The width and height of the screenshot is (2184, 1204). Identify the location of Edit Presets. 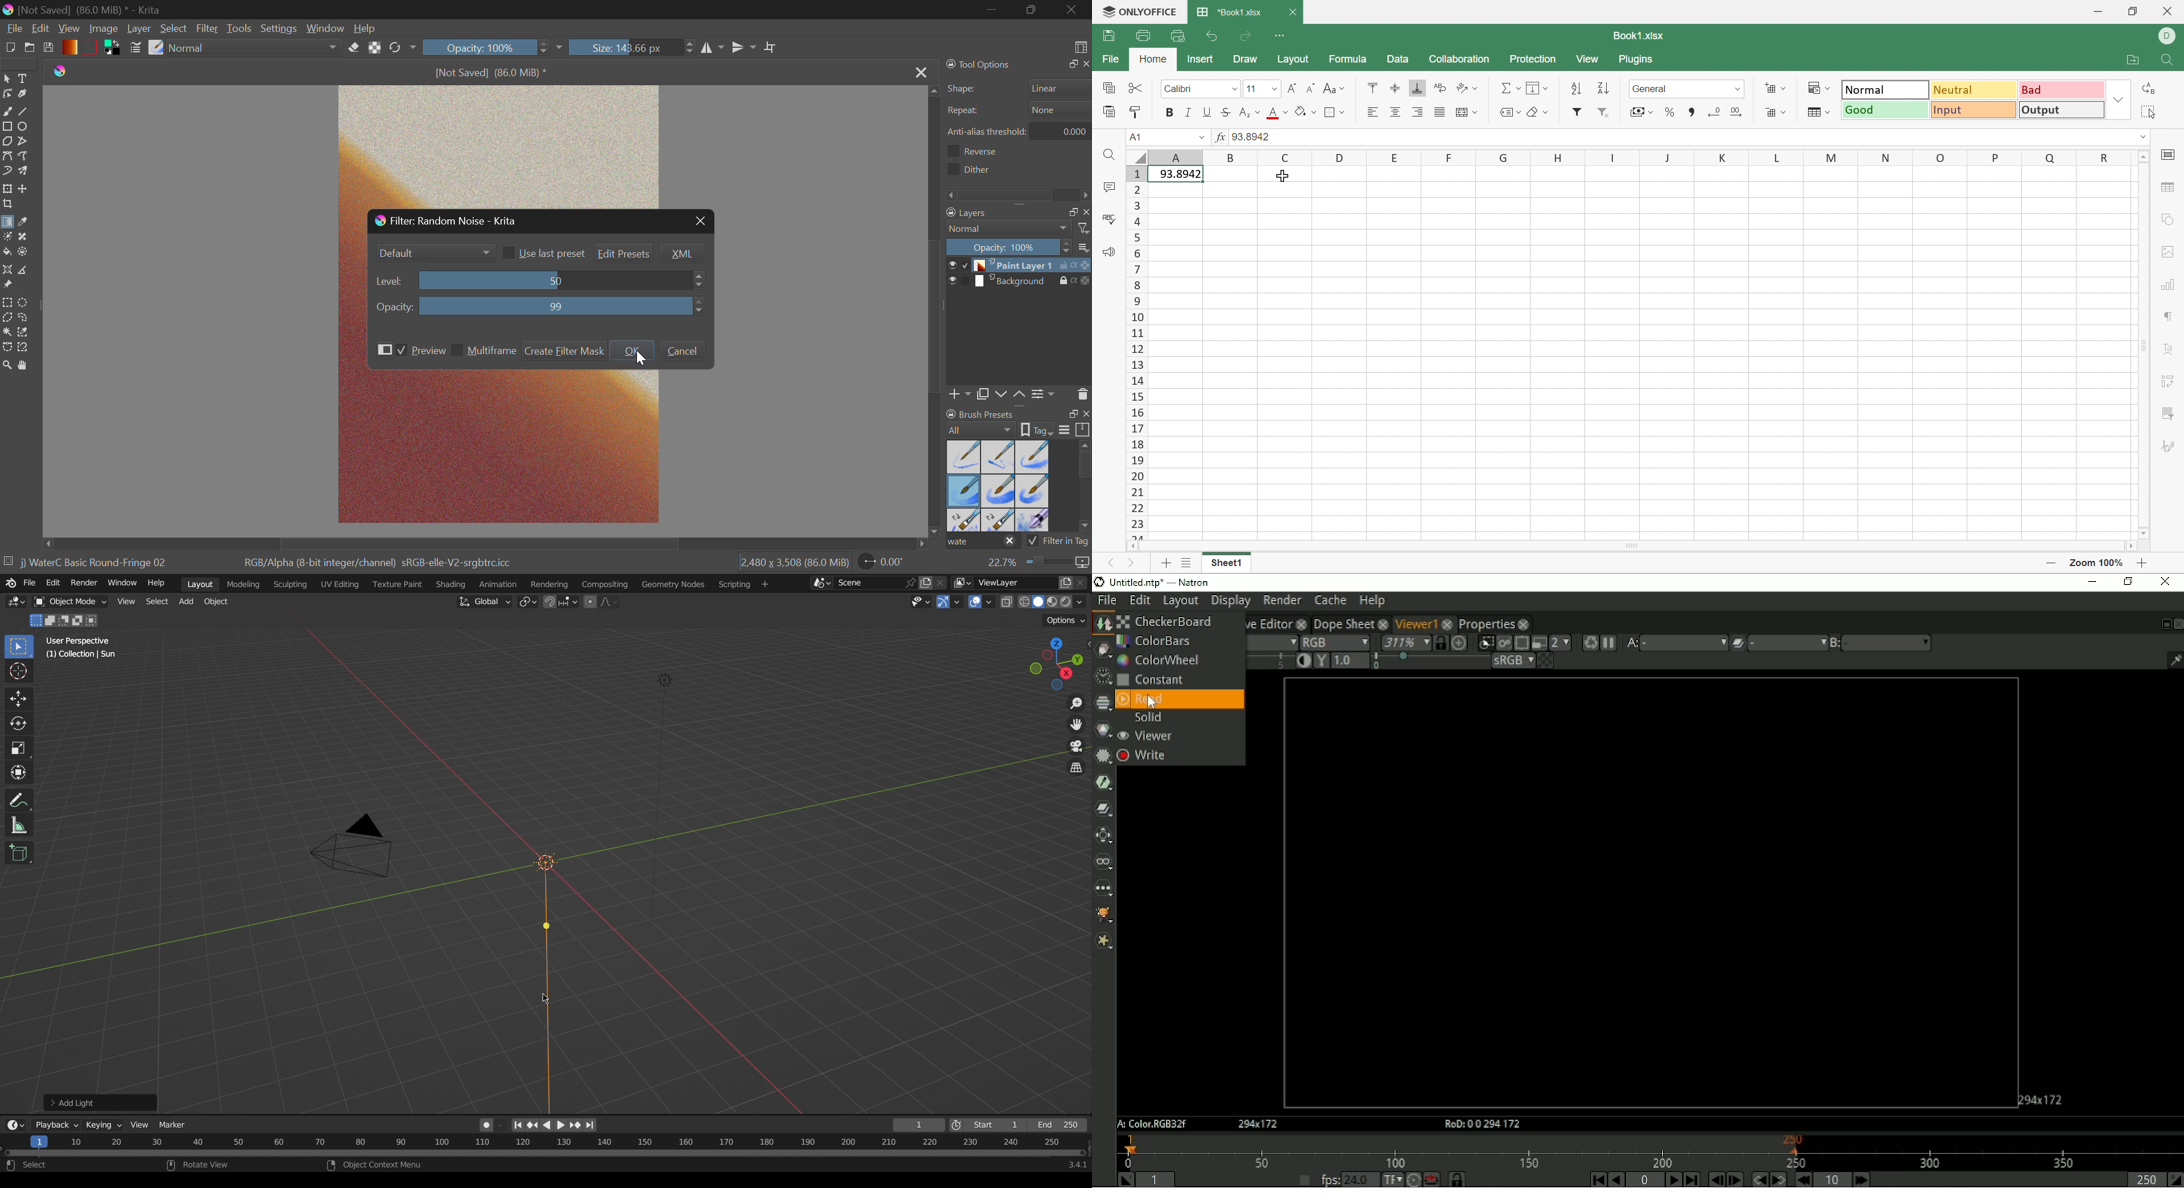
(623, 253).